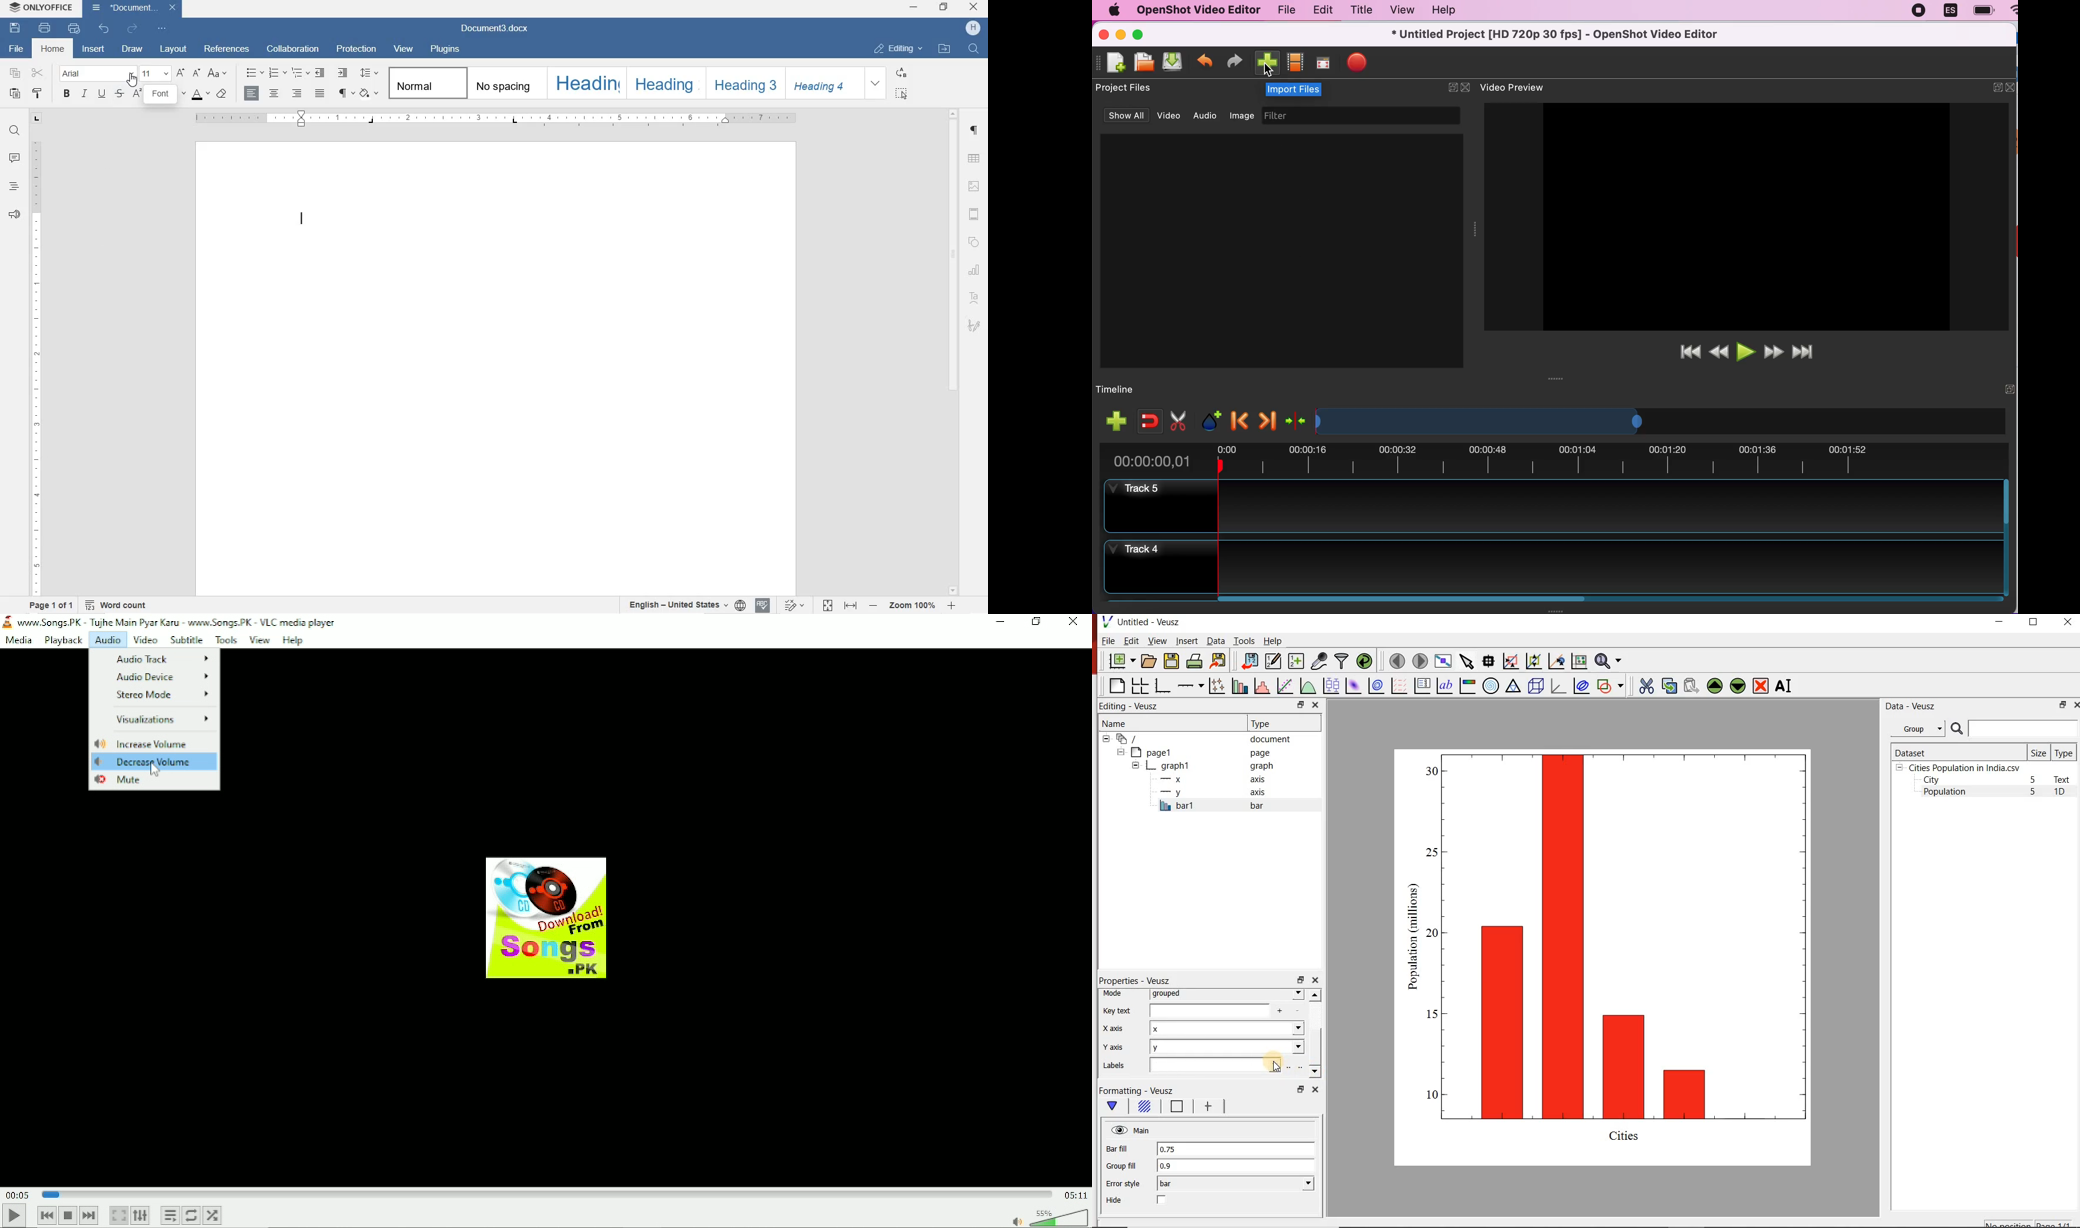 Image resolution: width=2100 pixels, height=1232 pixels. Describe the element at coordinates (1116, 686) in the screenshot. I see `blank page` at that location.